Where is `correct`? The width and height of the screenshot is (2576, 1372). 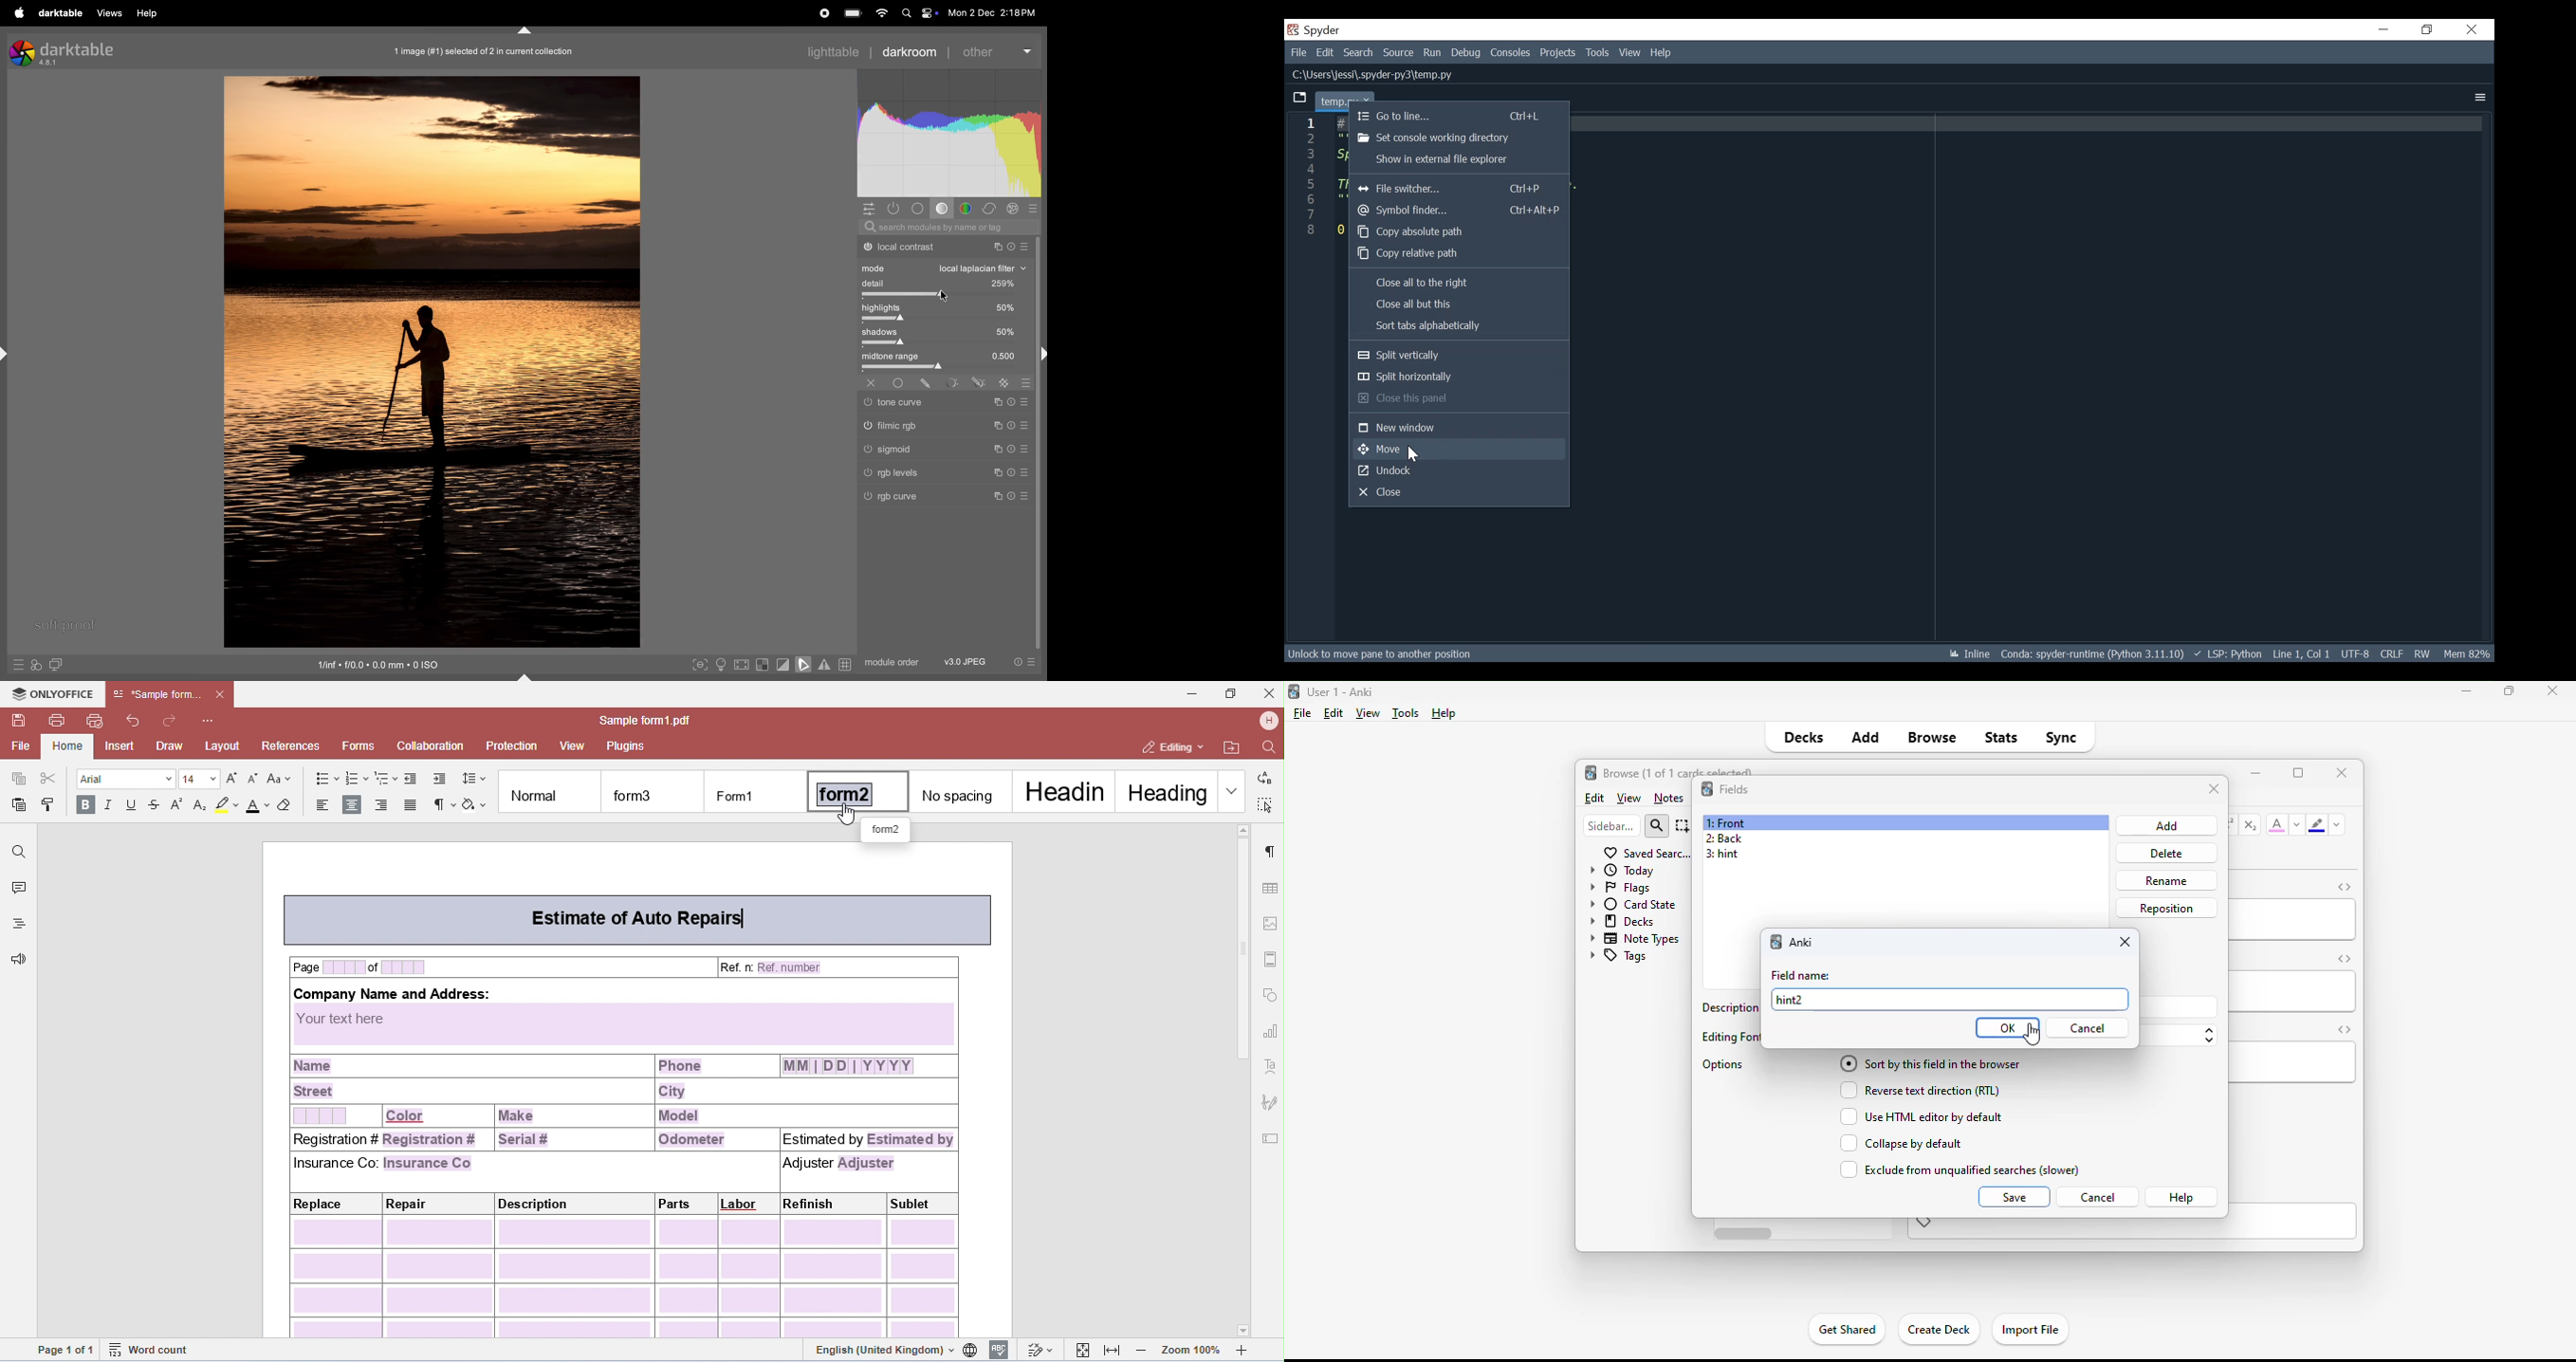 correct is located at coordinates (991, 209).